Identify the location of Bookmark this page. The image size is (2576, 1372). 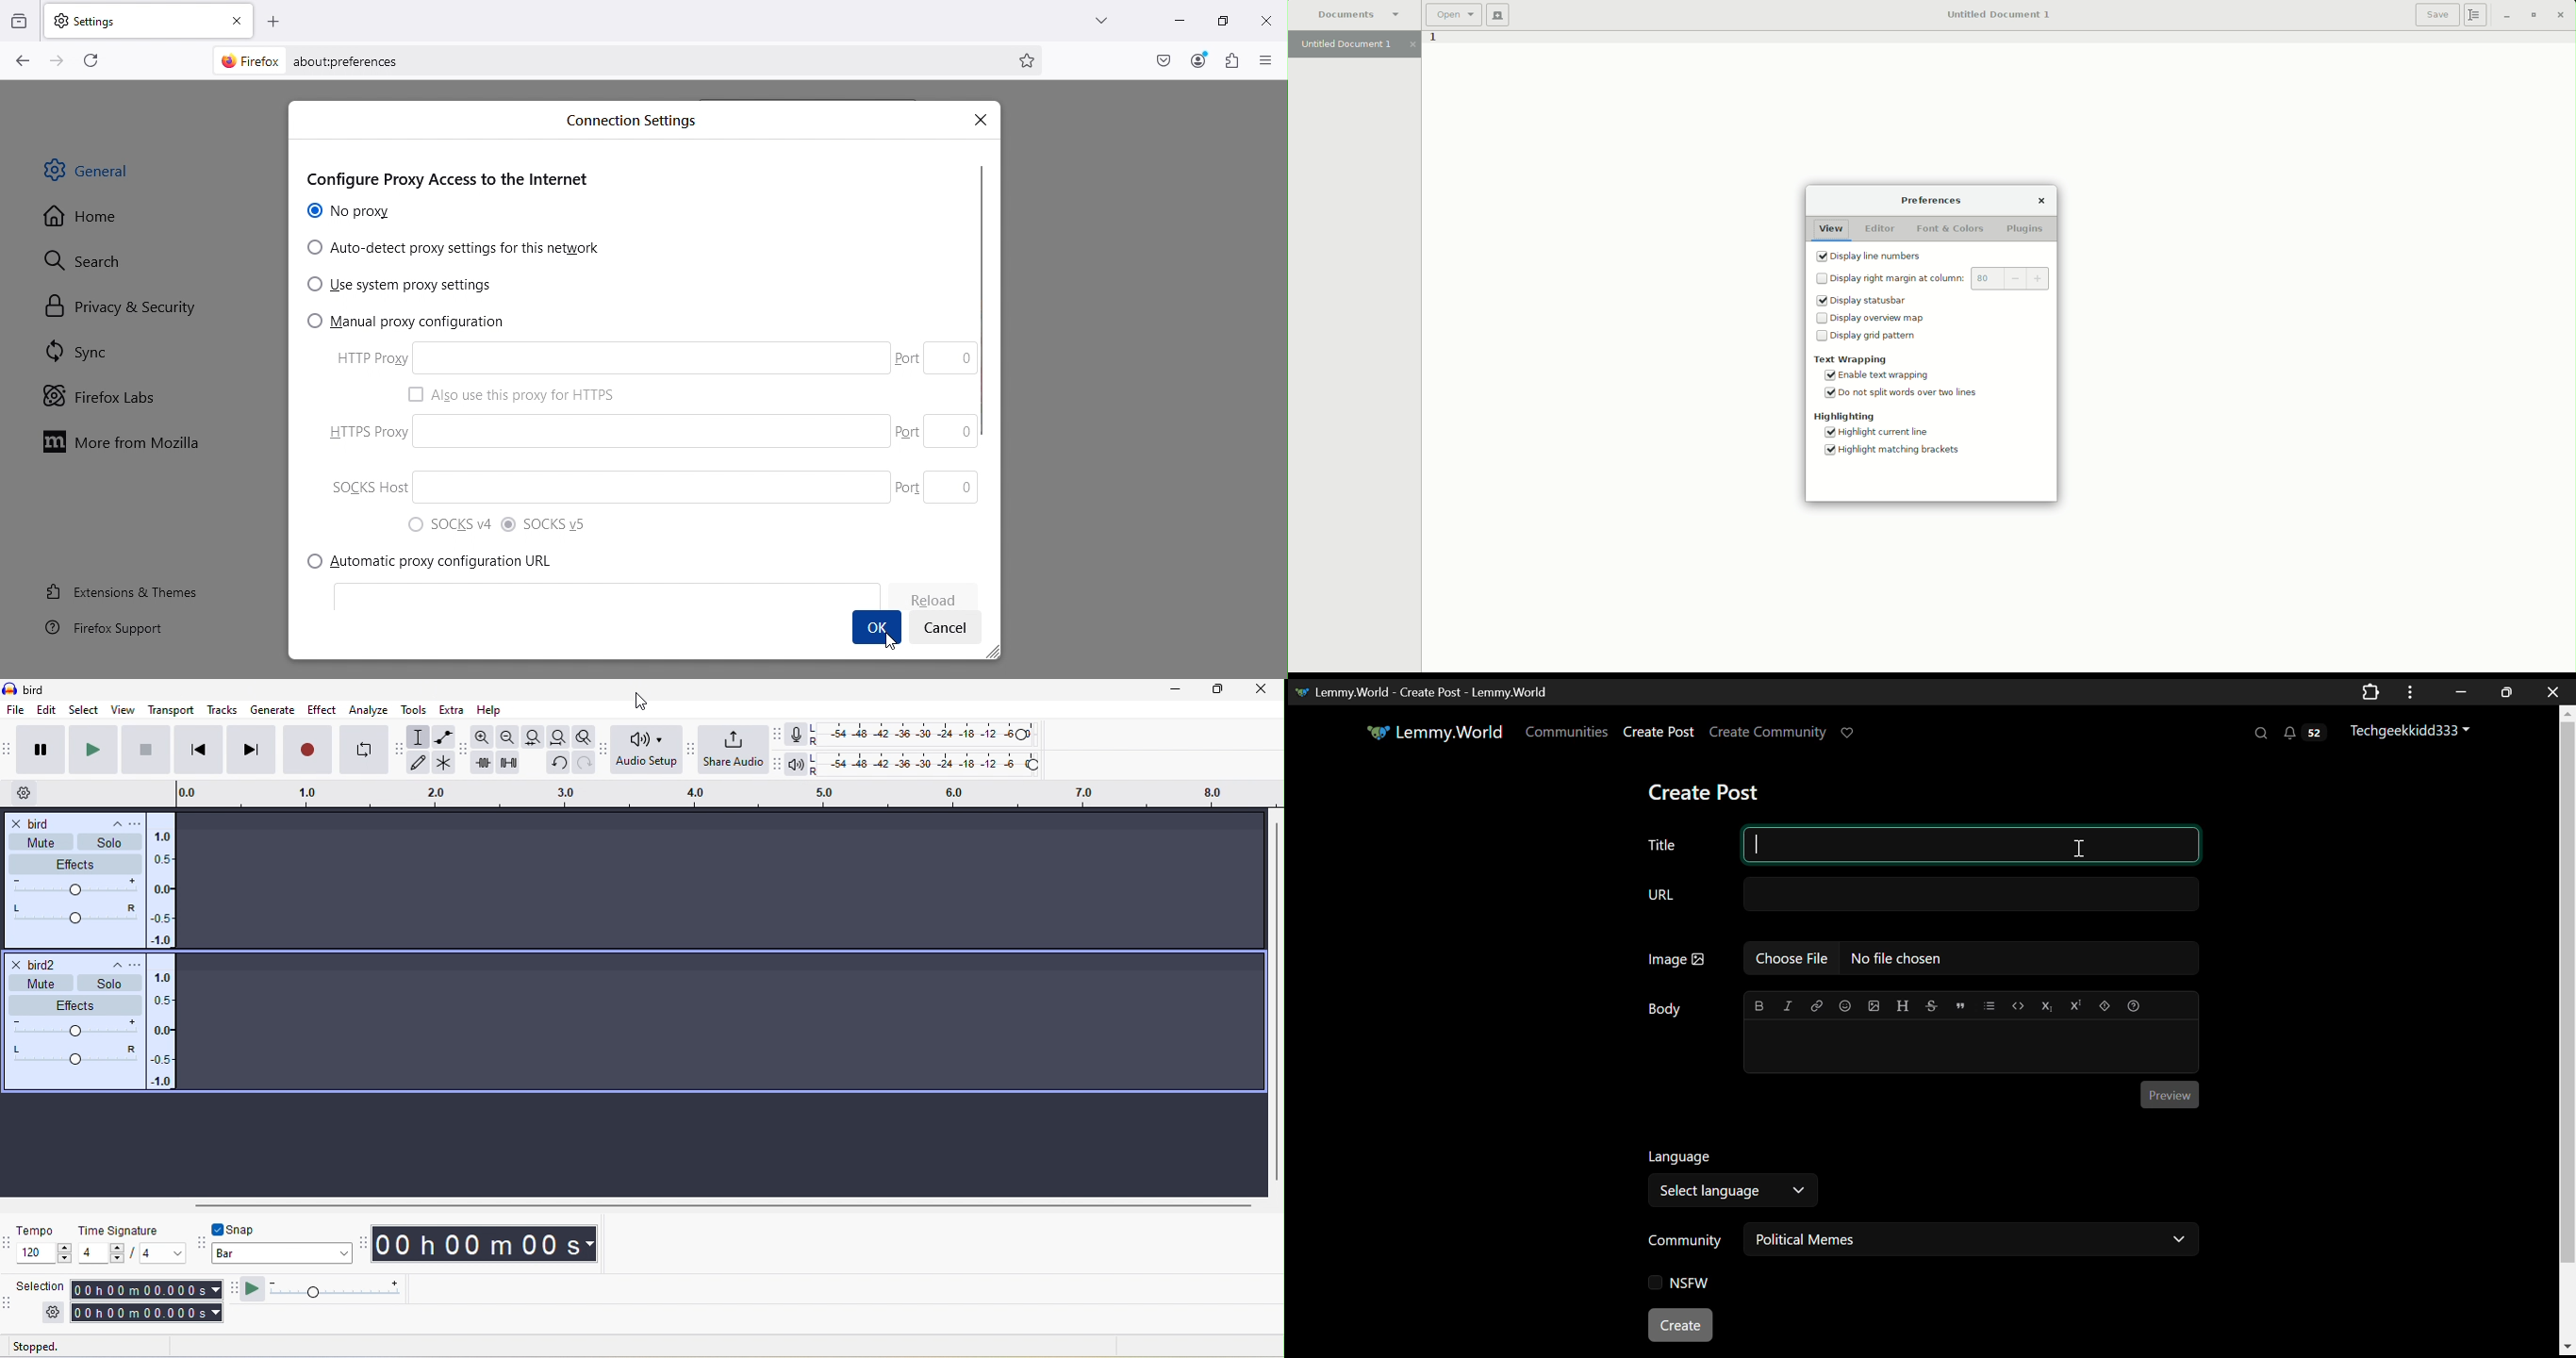
(1031, 62).